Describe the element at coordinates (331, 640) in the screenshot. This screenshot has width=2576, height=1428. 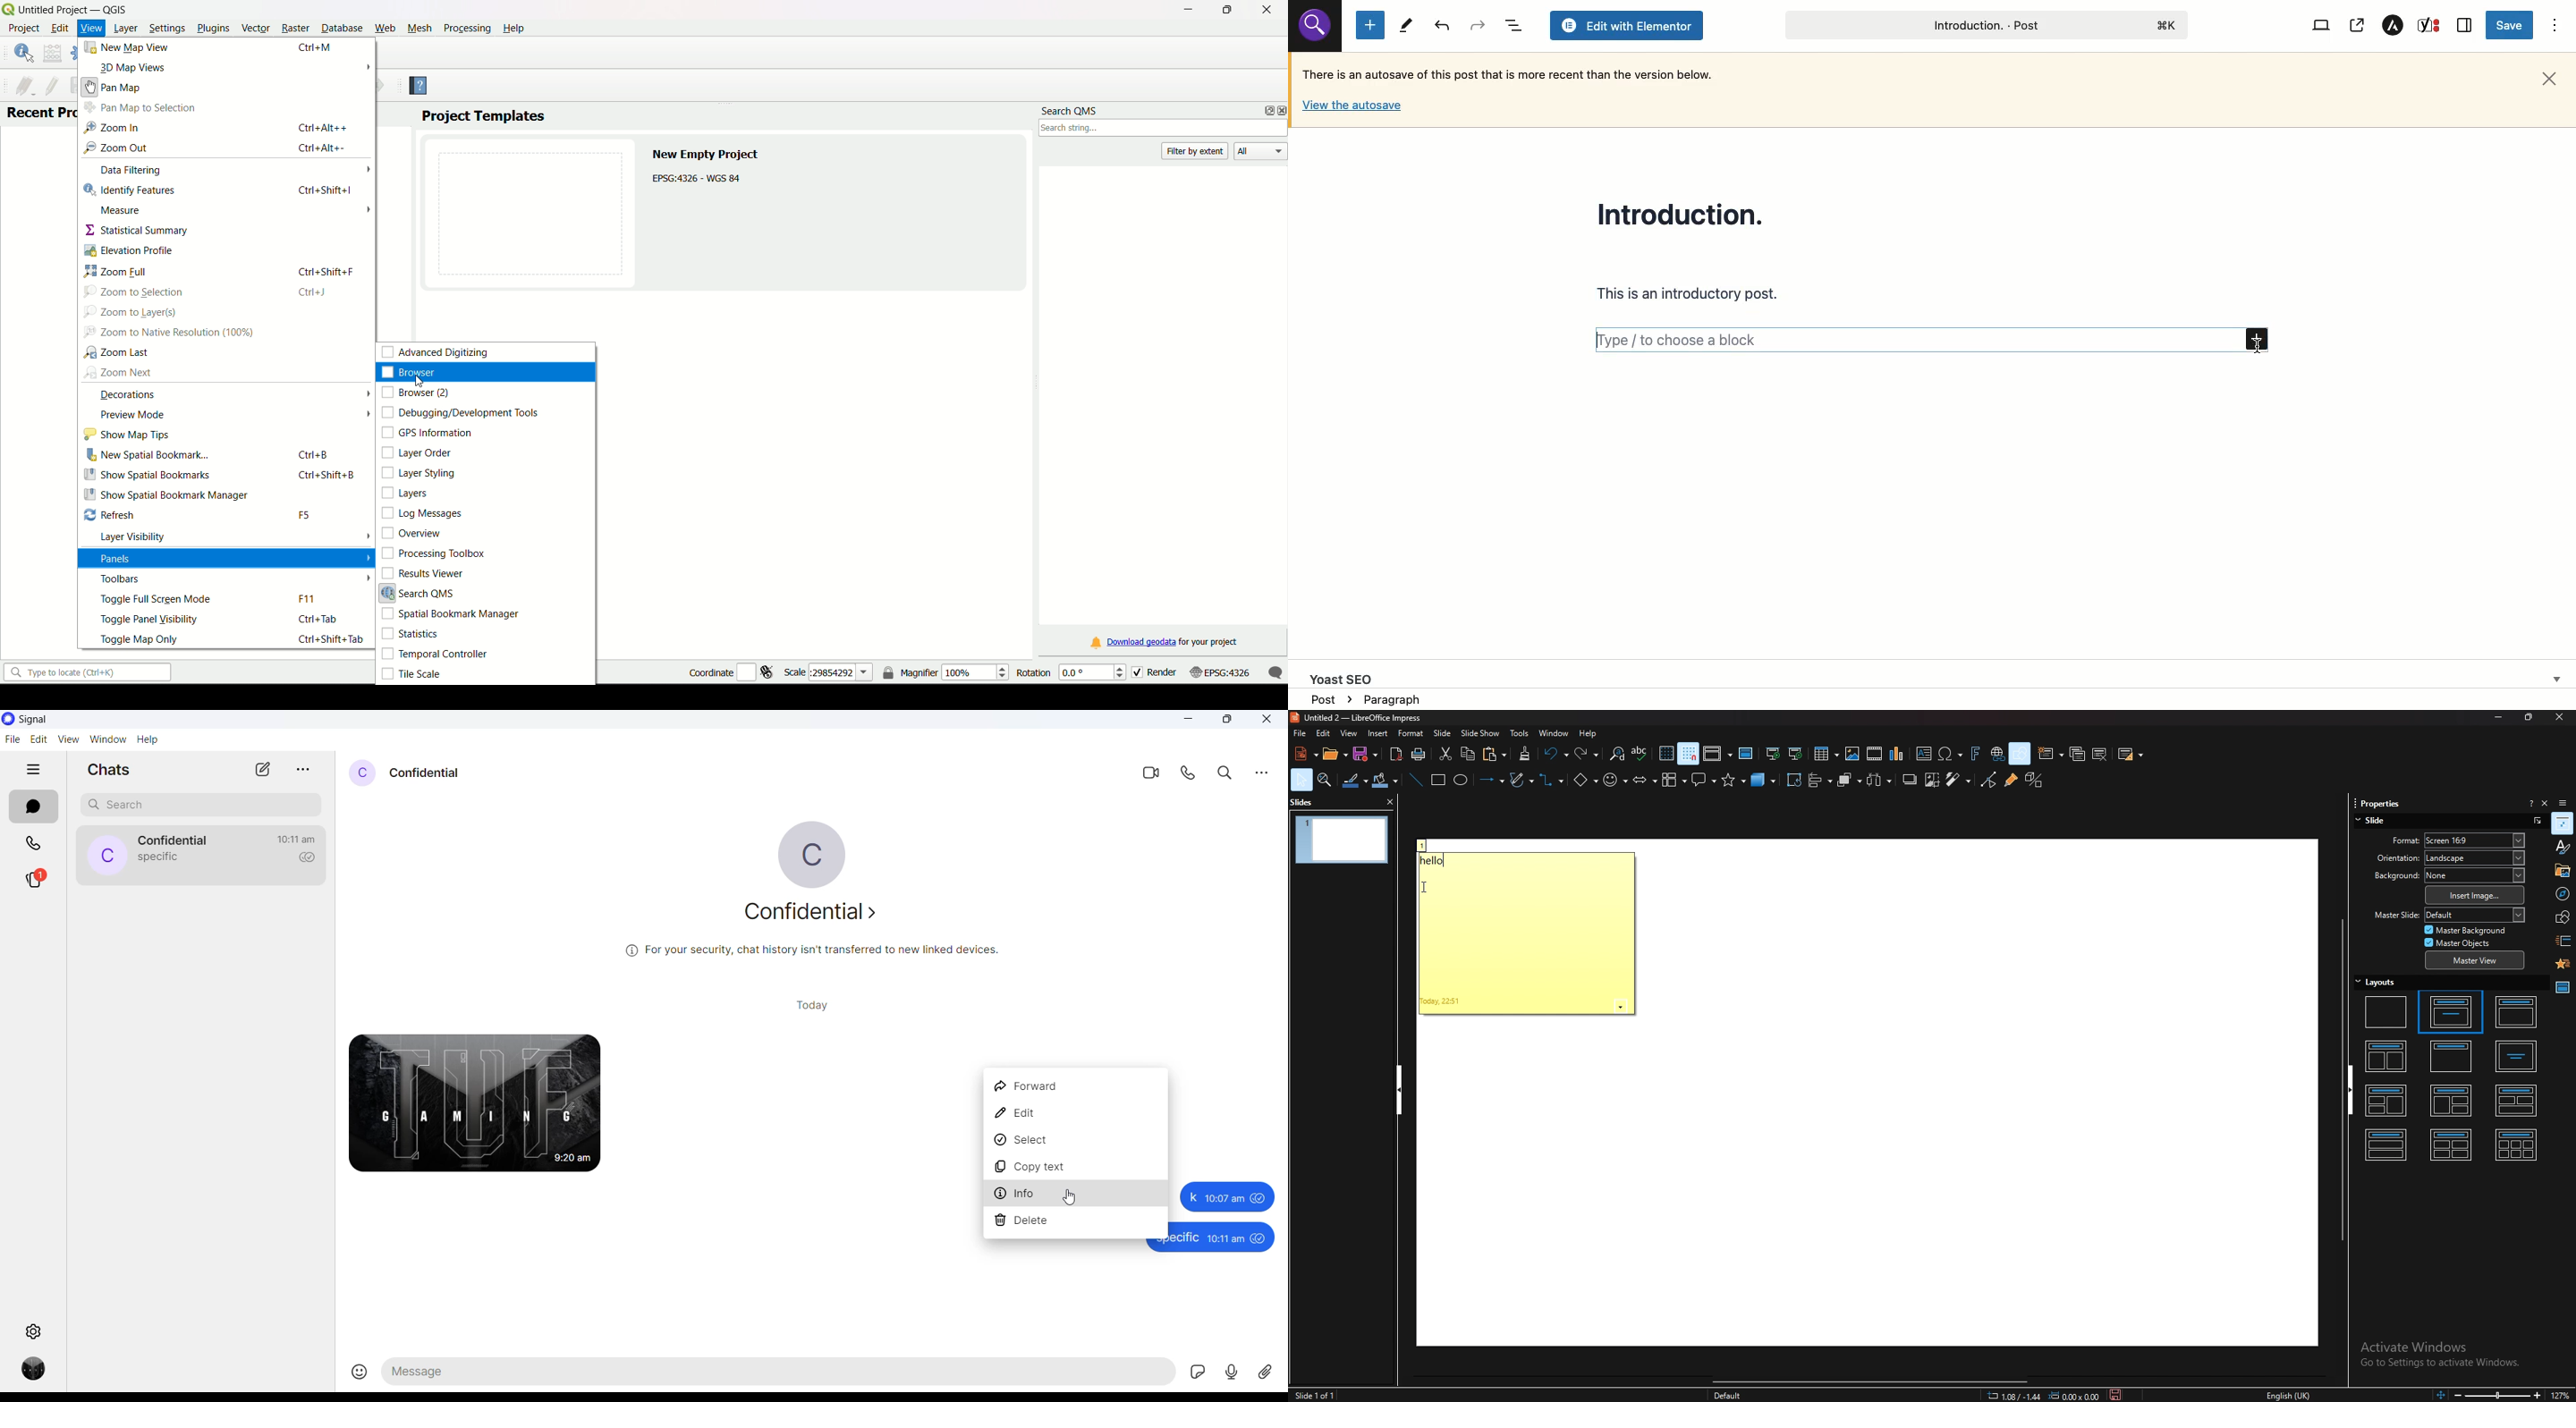
I see `ctrl+shift+tab` at that location.